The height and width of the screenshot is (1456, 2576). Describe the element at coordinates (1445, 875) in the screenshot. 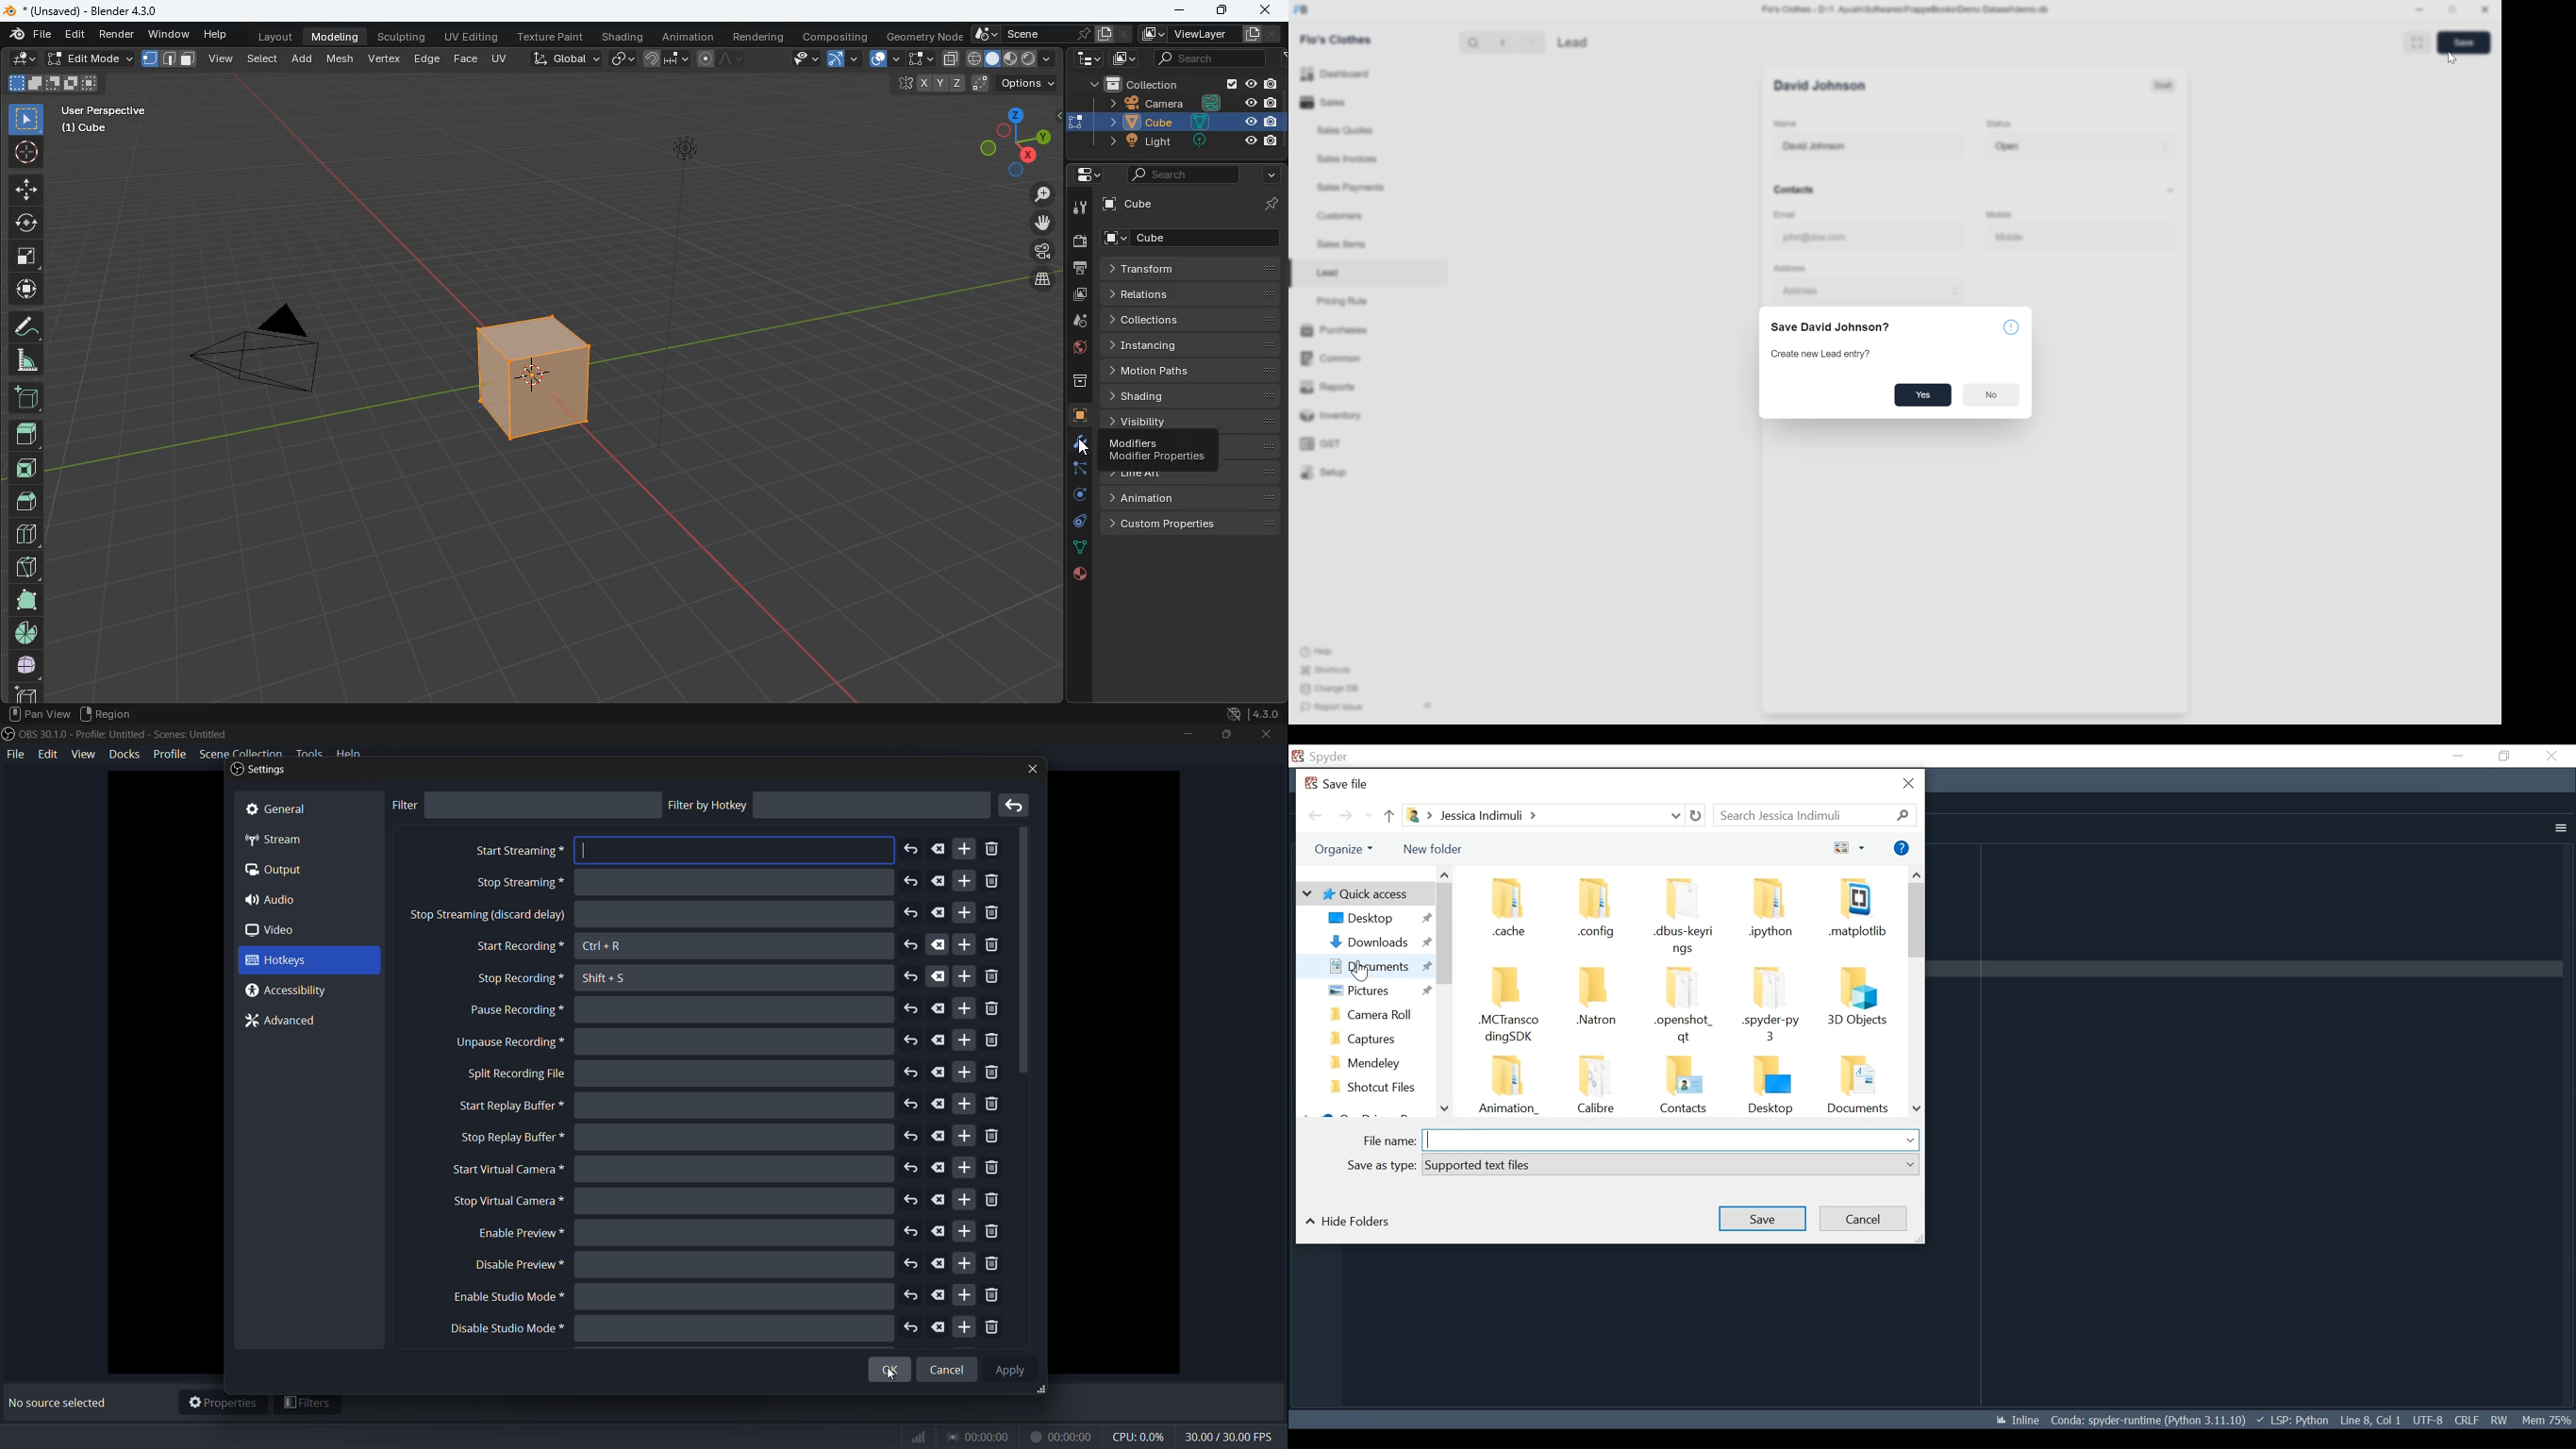

I see `Scroll up` at that location.